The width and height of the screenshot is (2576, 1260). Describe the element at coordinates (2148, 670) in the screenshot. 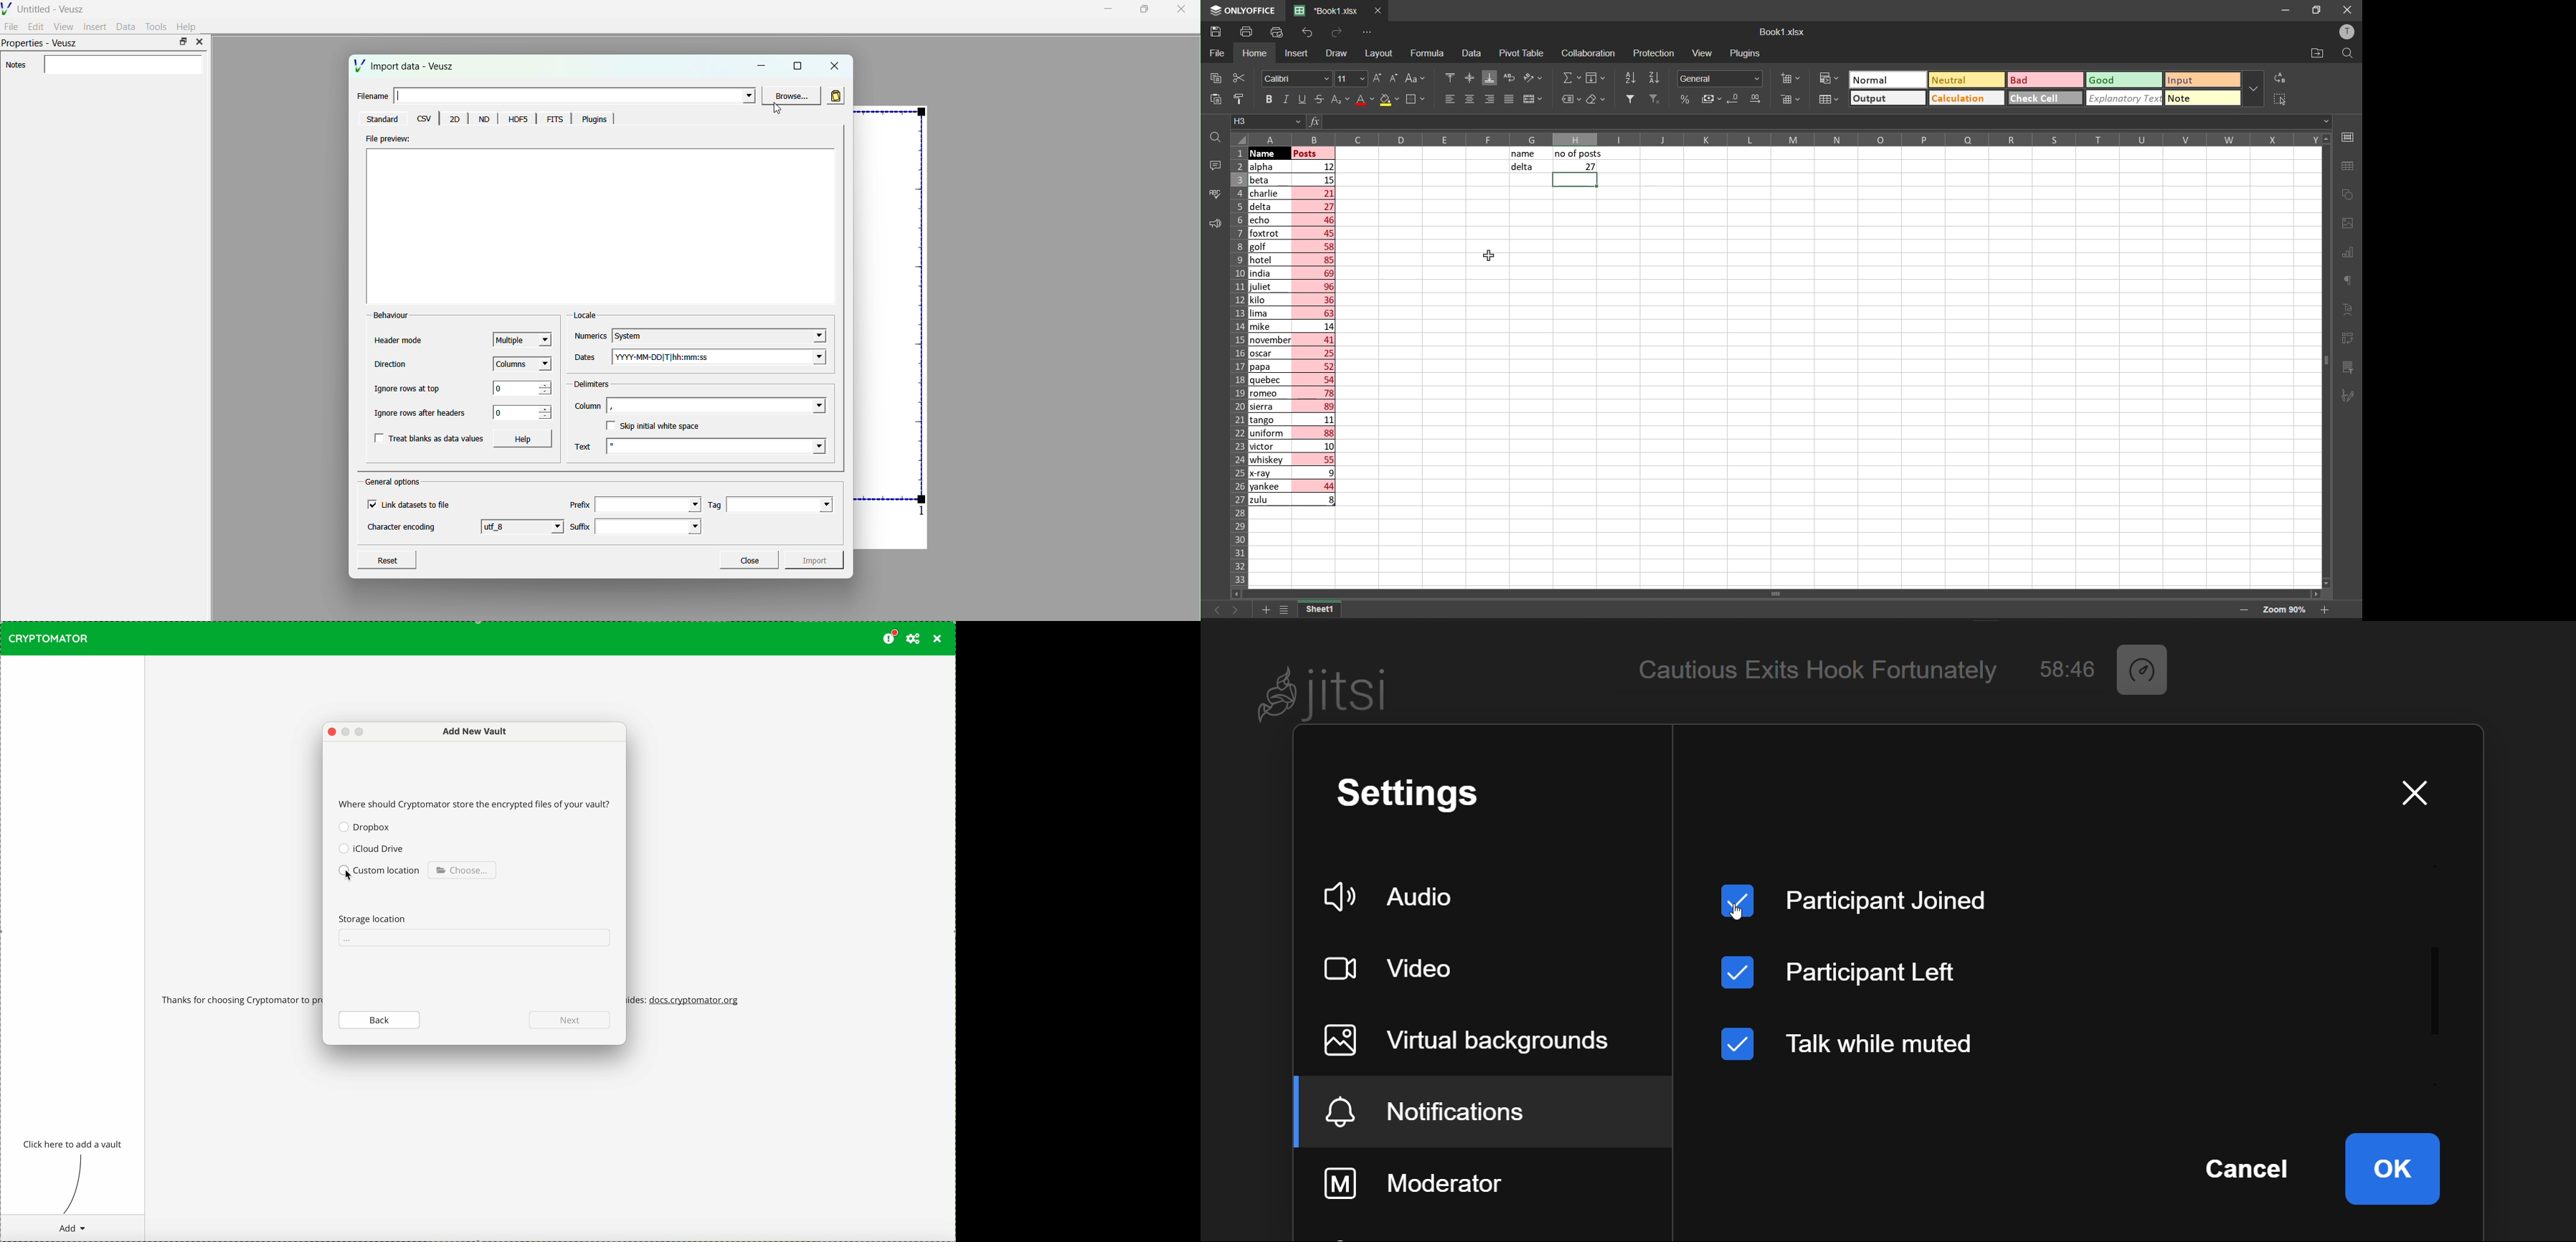

I see `meeting time` at that location.